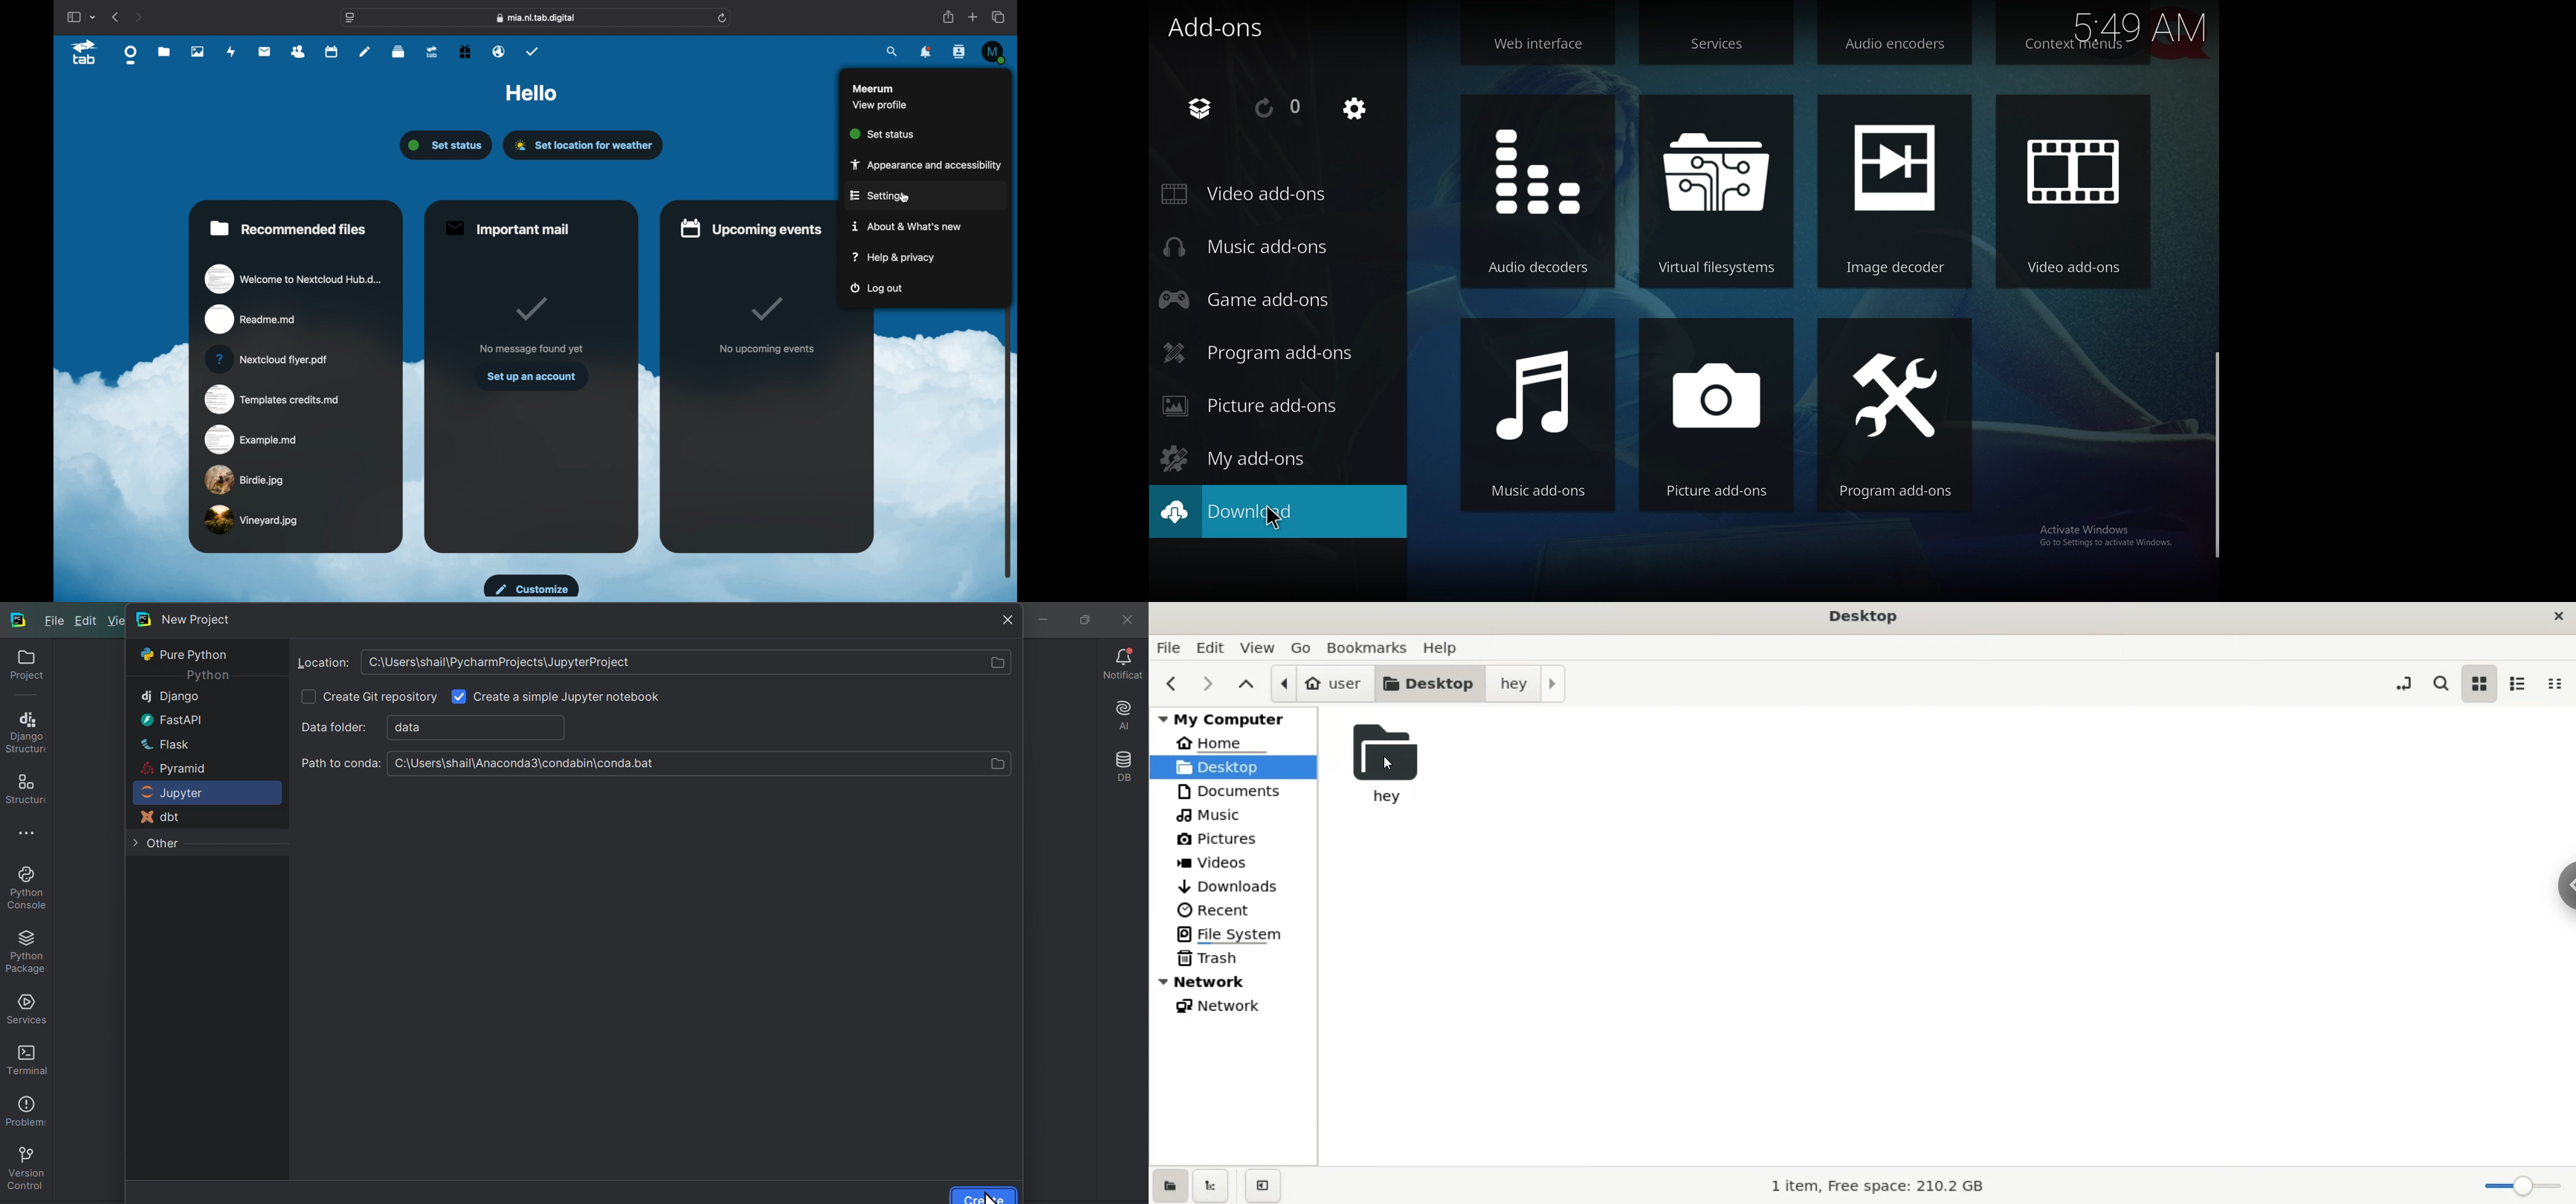  I want to click on previous, so click(117, 17).